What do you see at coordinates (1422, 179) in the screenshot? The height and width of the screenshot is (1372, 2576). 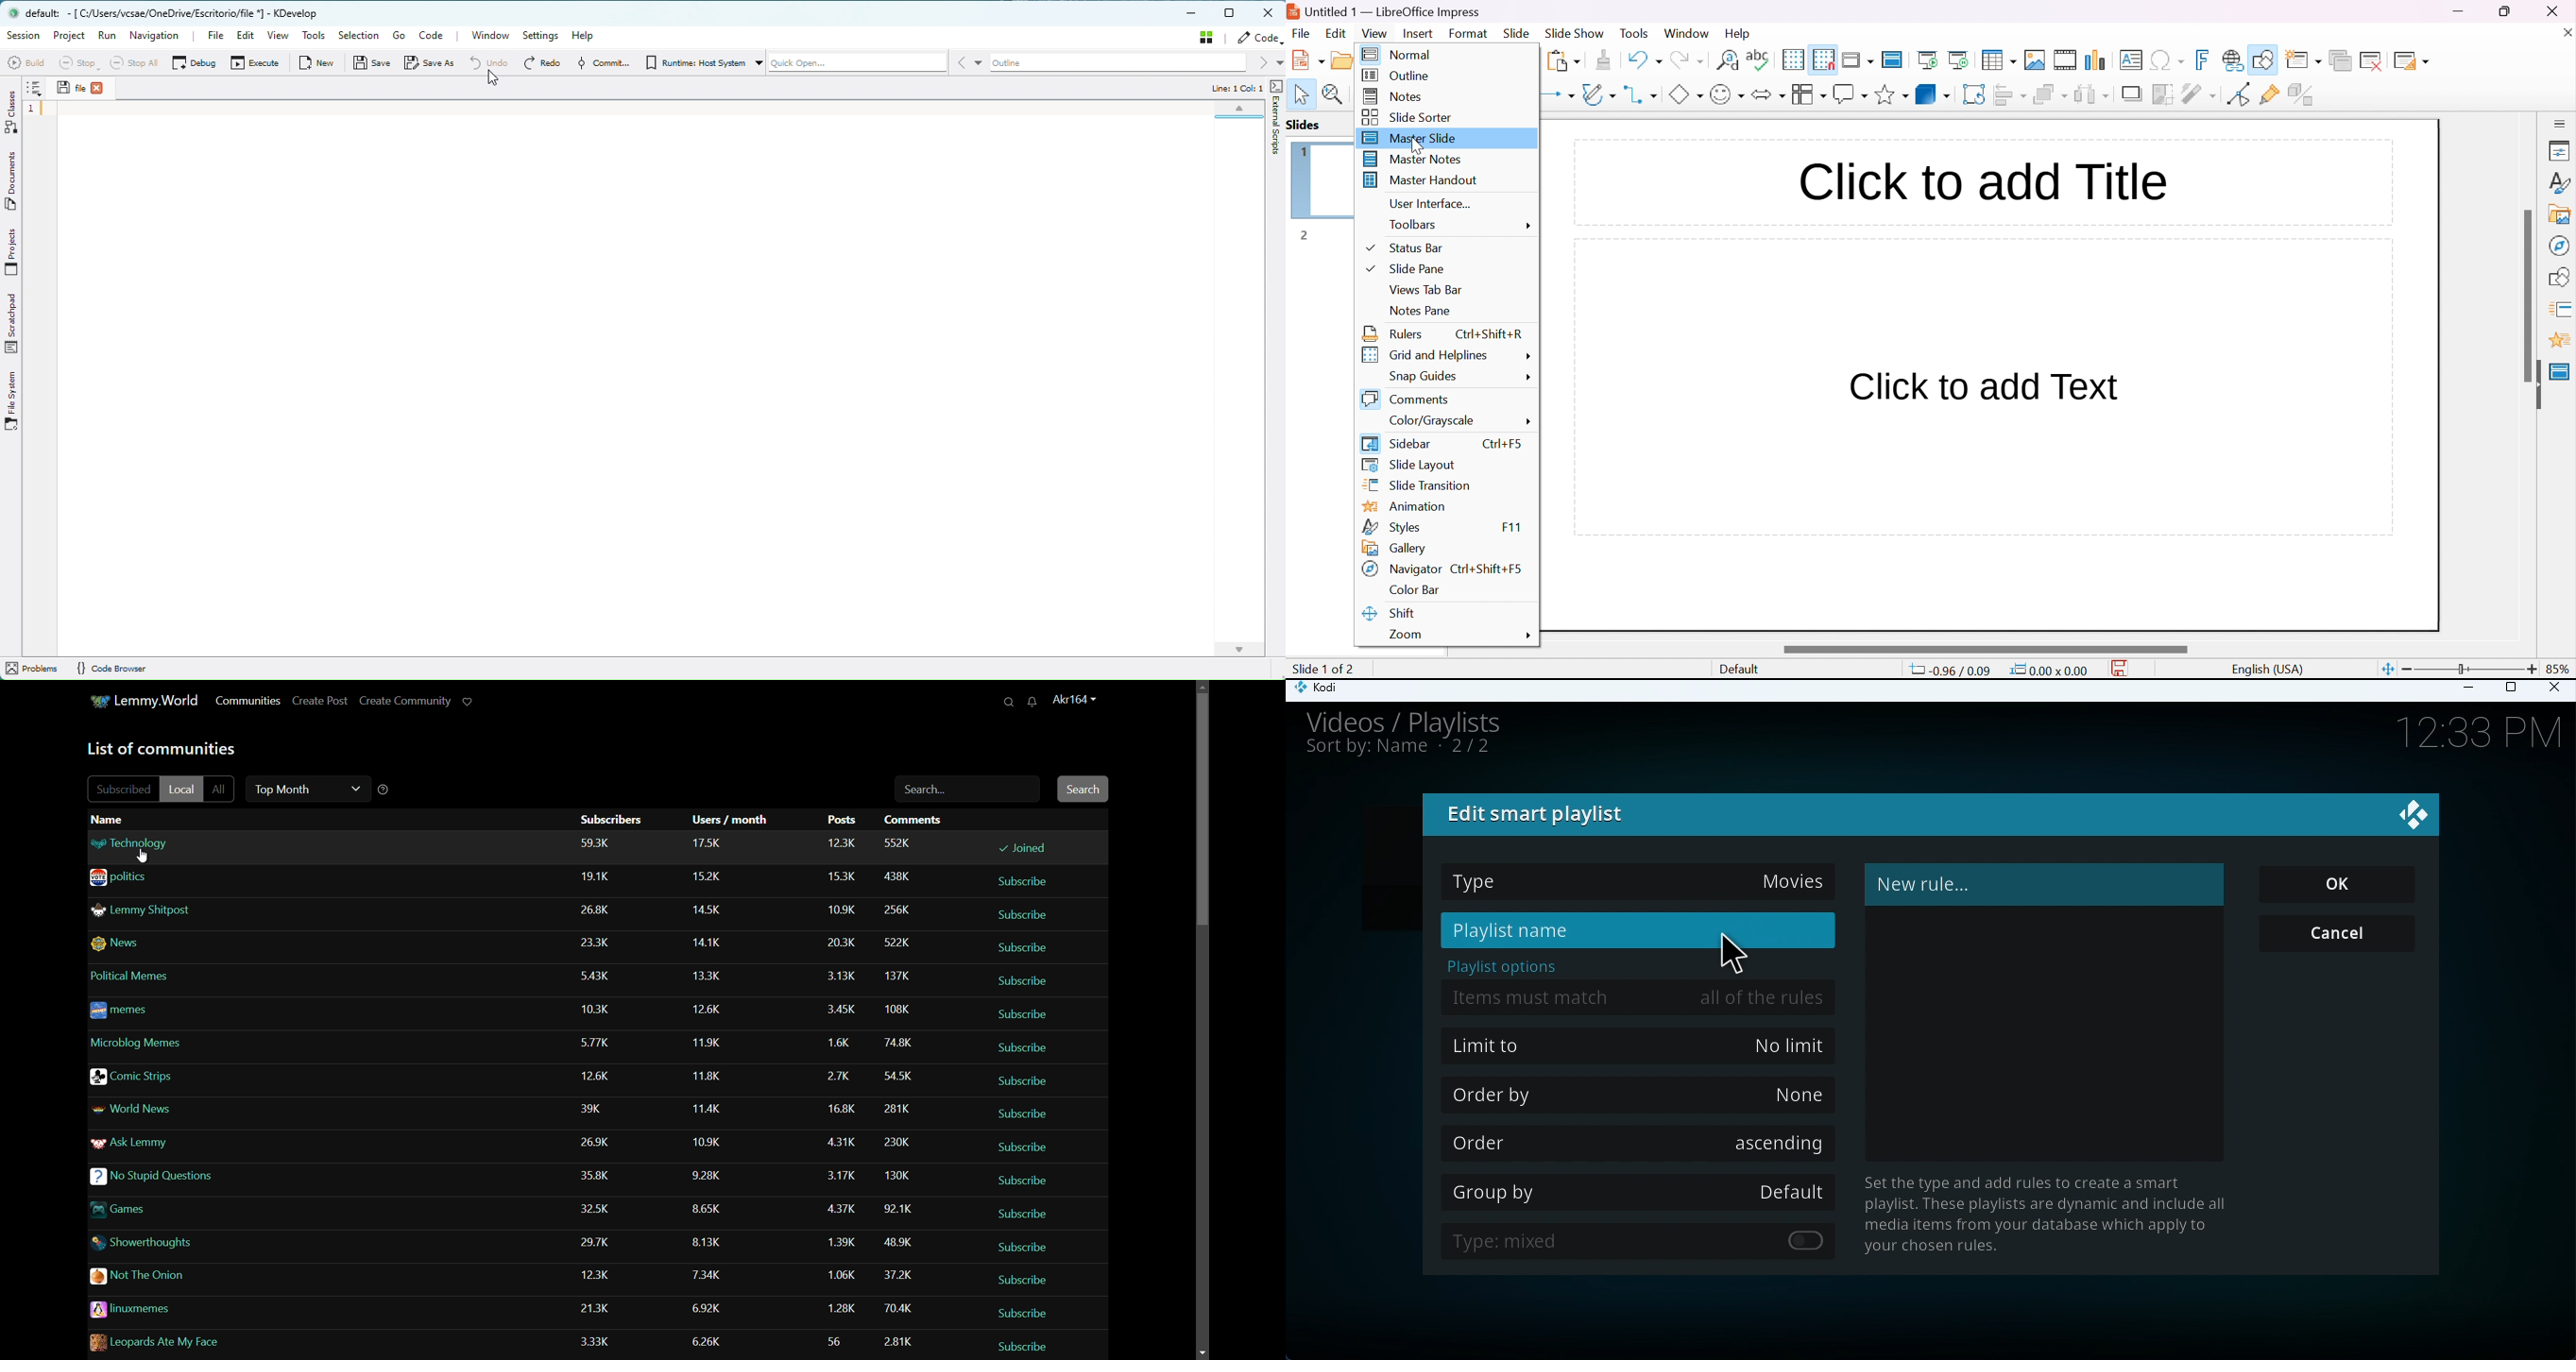 I see `master handout` at bounding box center [1422, 179].